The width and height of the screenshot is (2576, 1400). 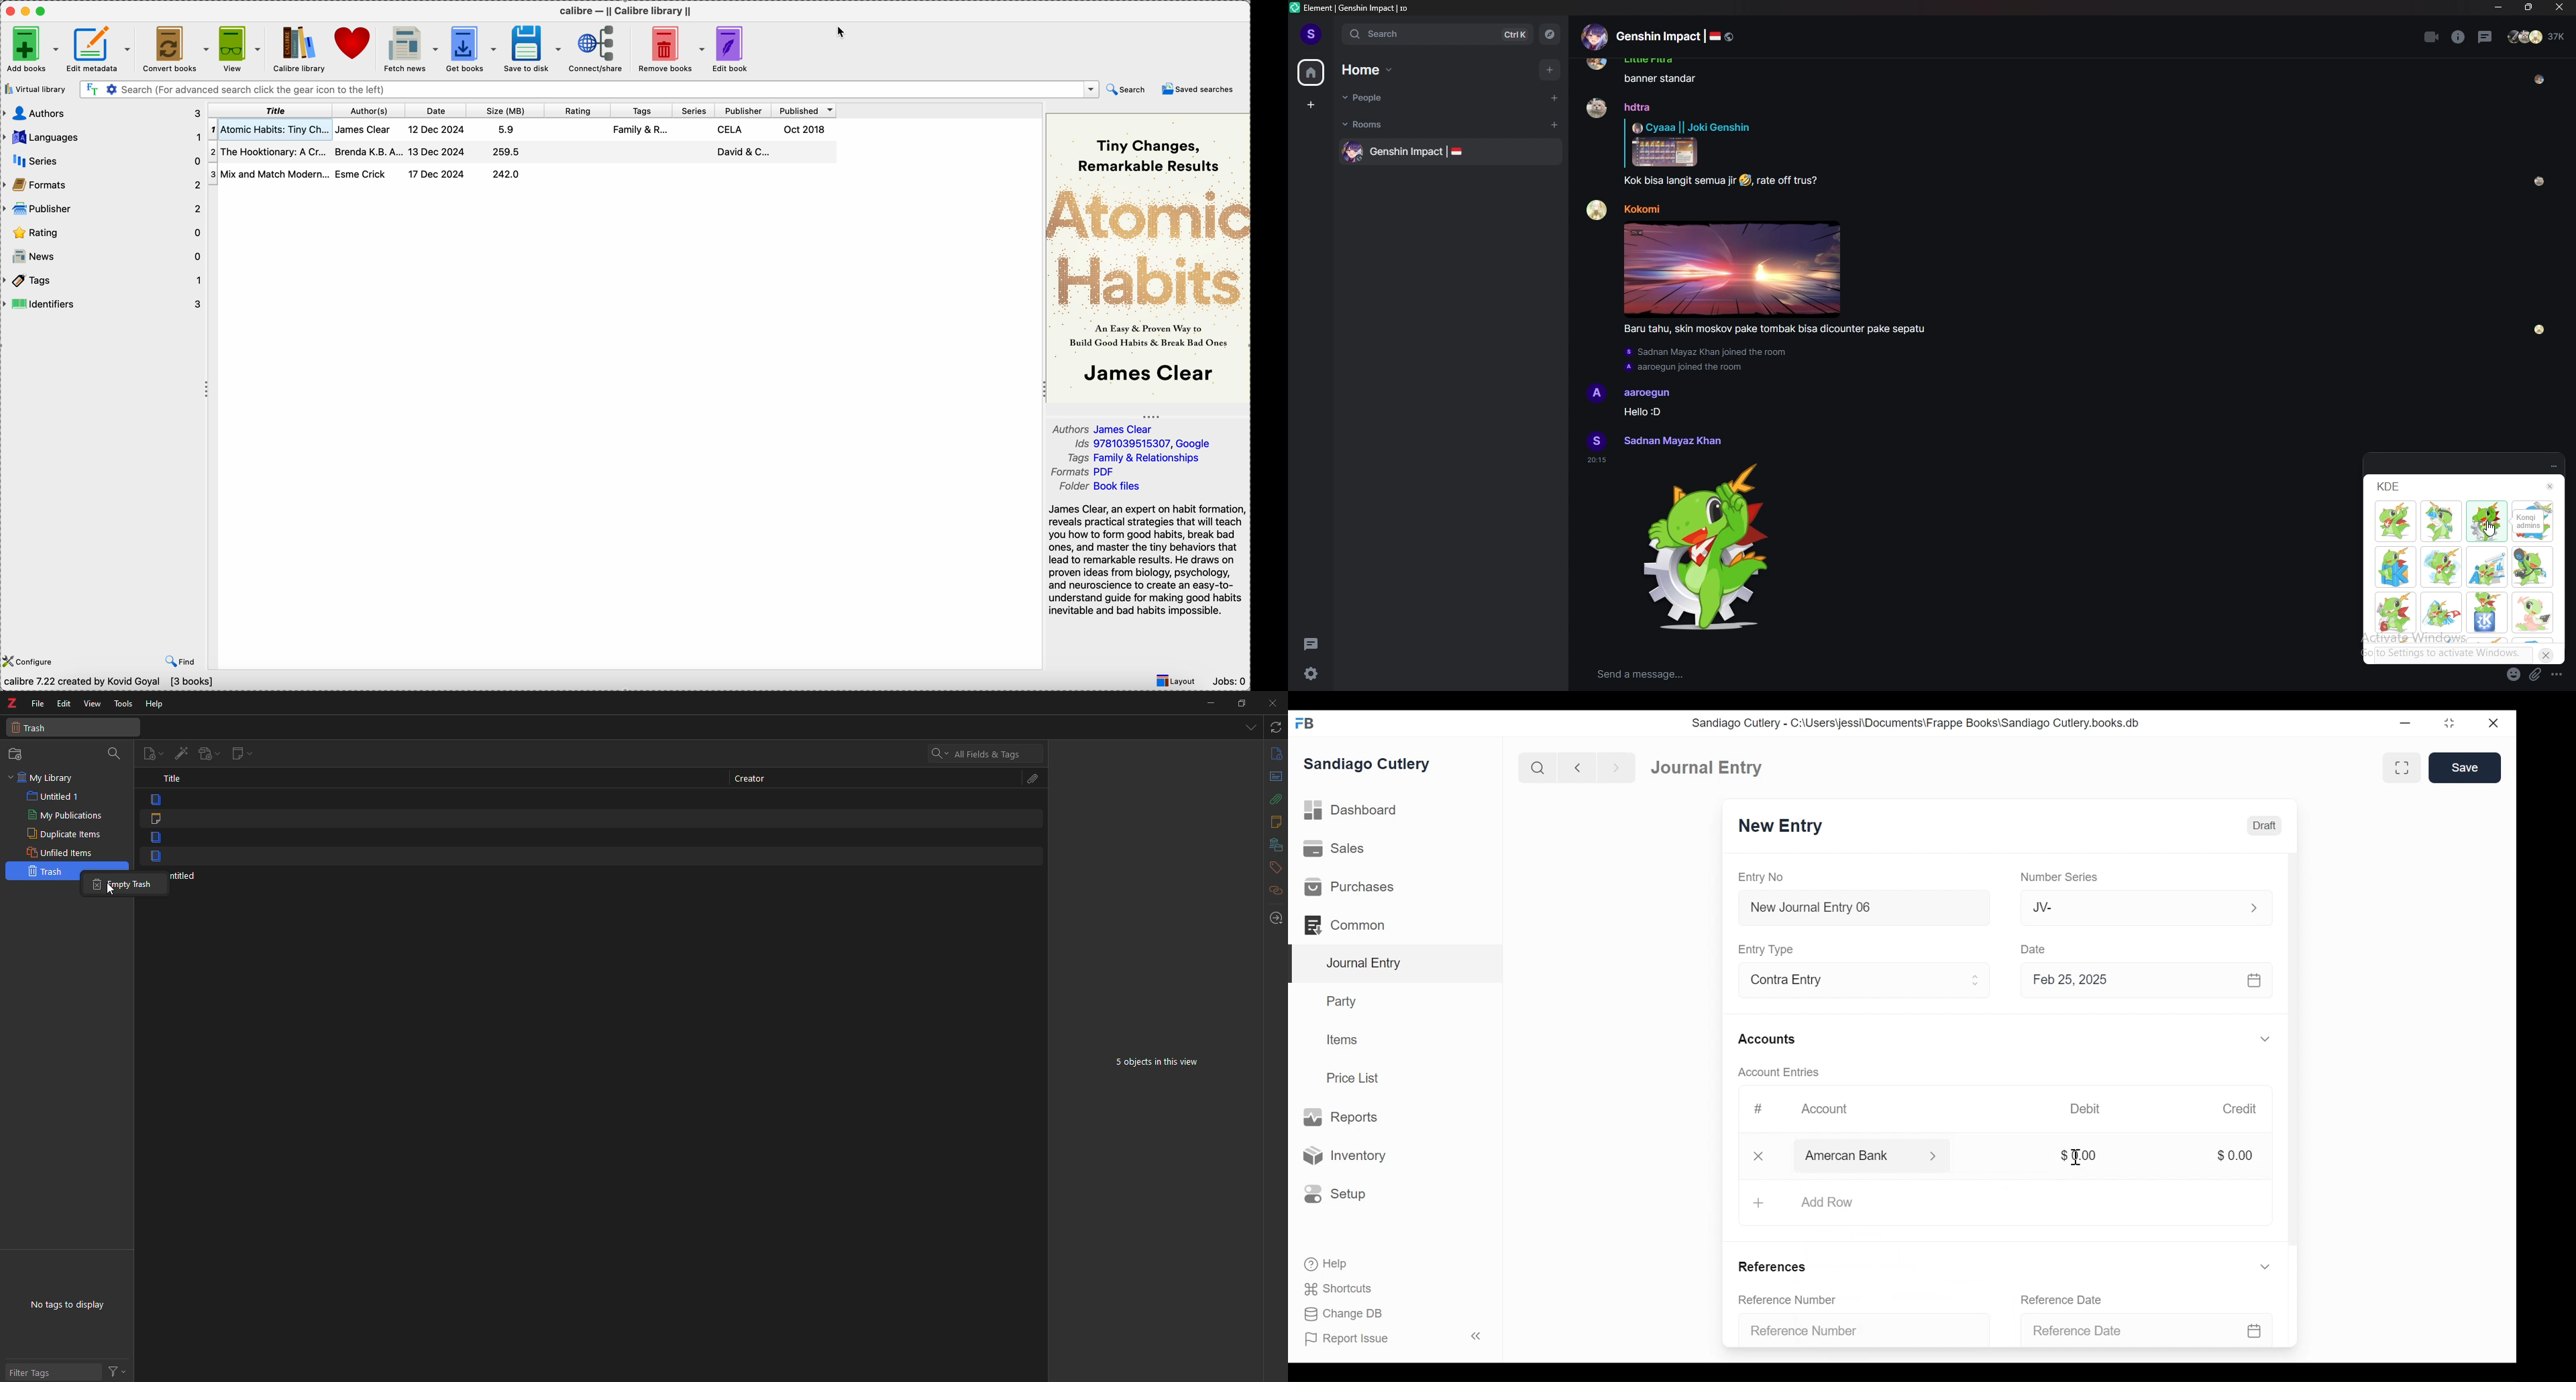 I want to click on rate off trus?, so click(x=1788, y=181).